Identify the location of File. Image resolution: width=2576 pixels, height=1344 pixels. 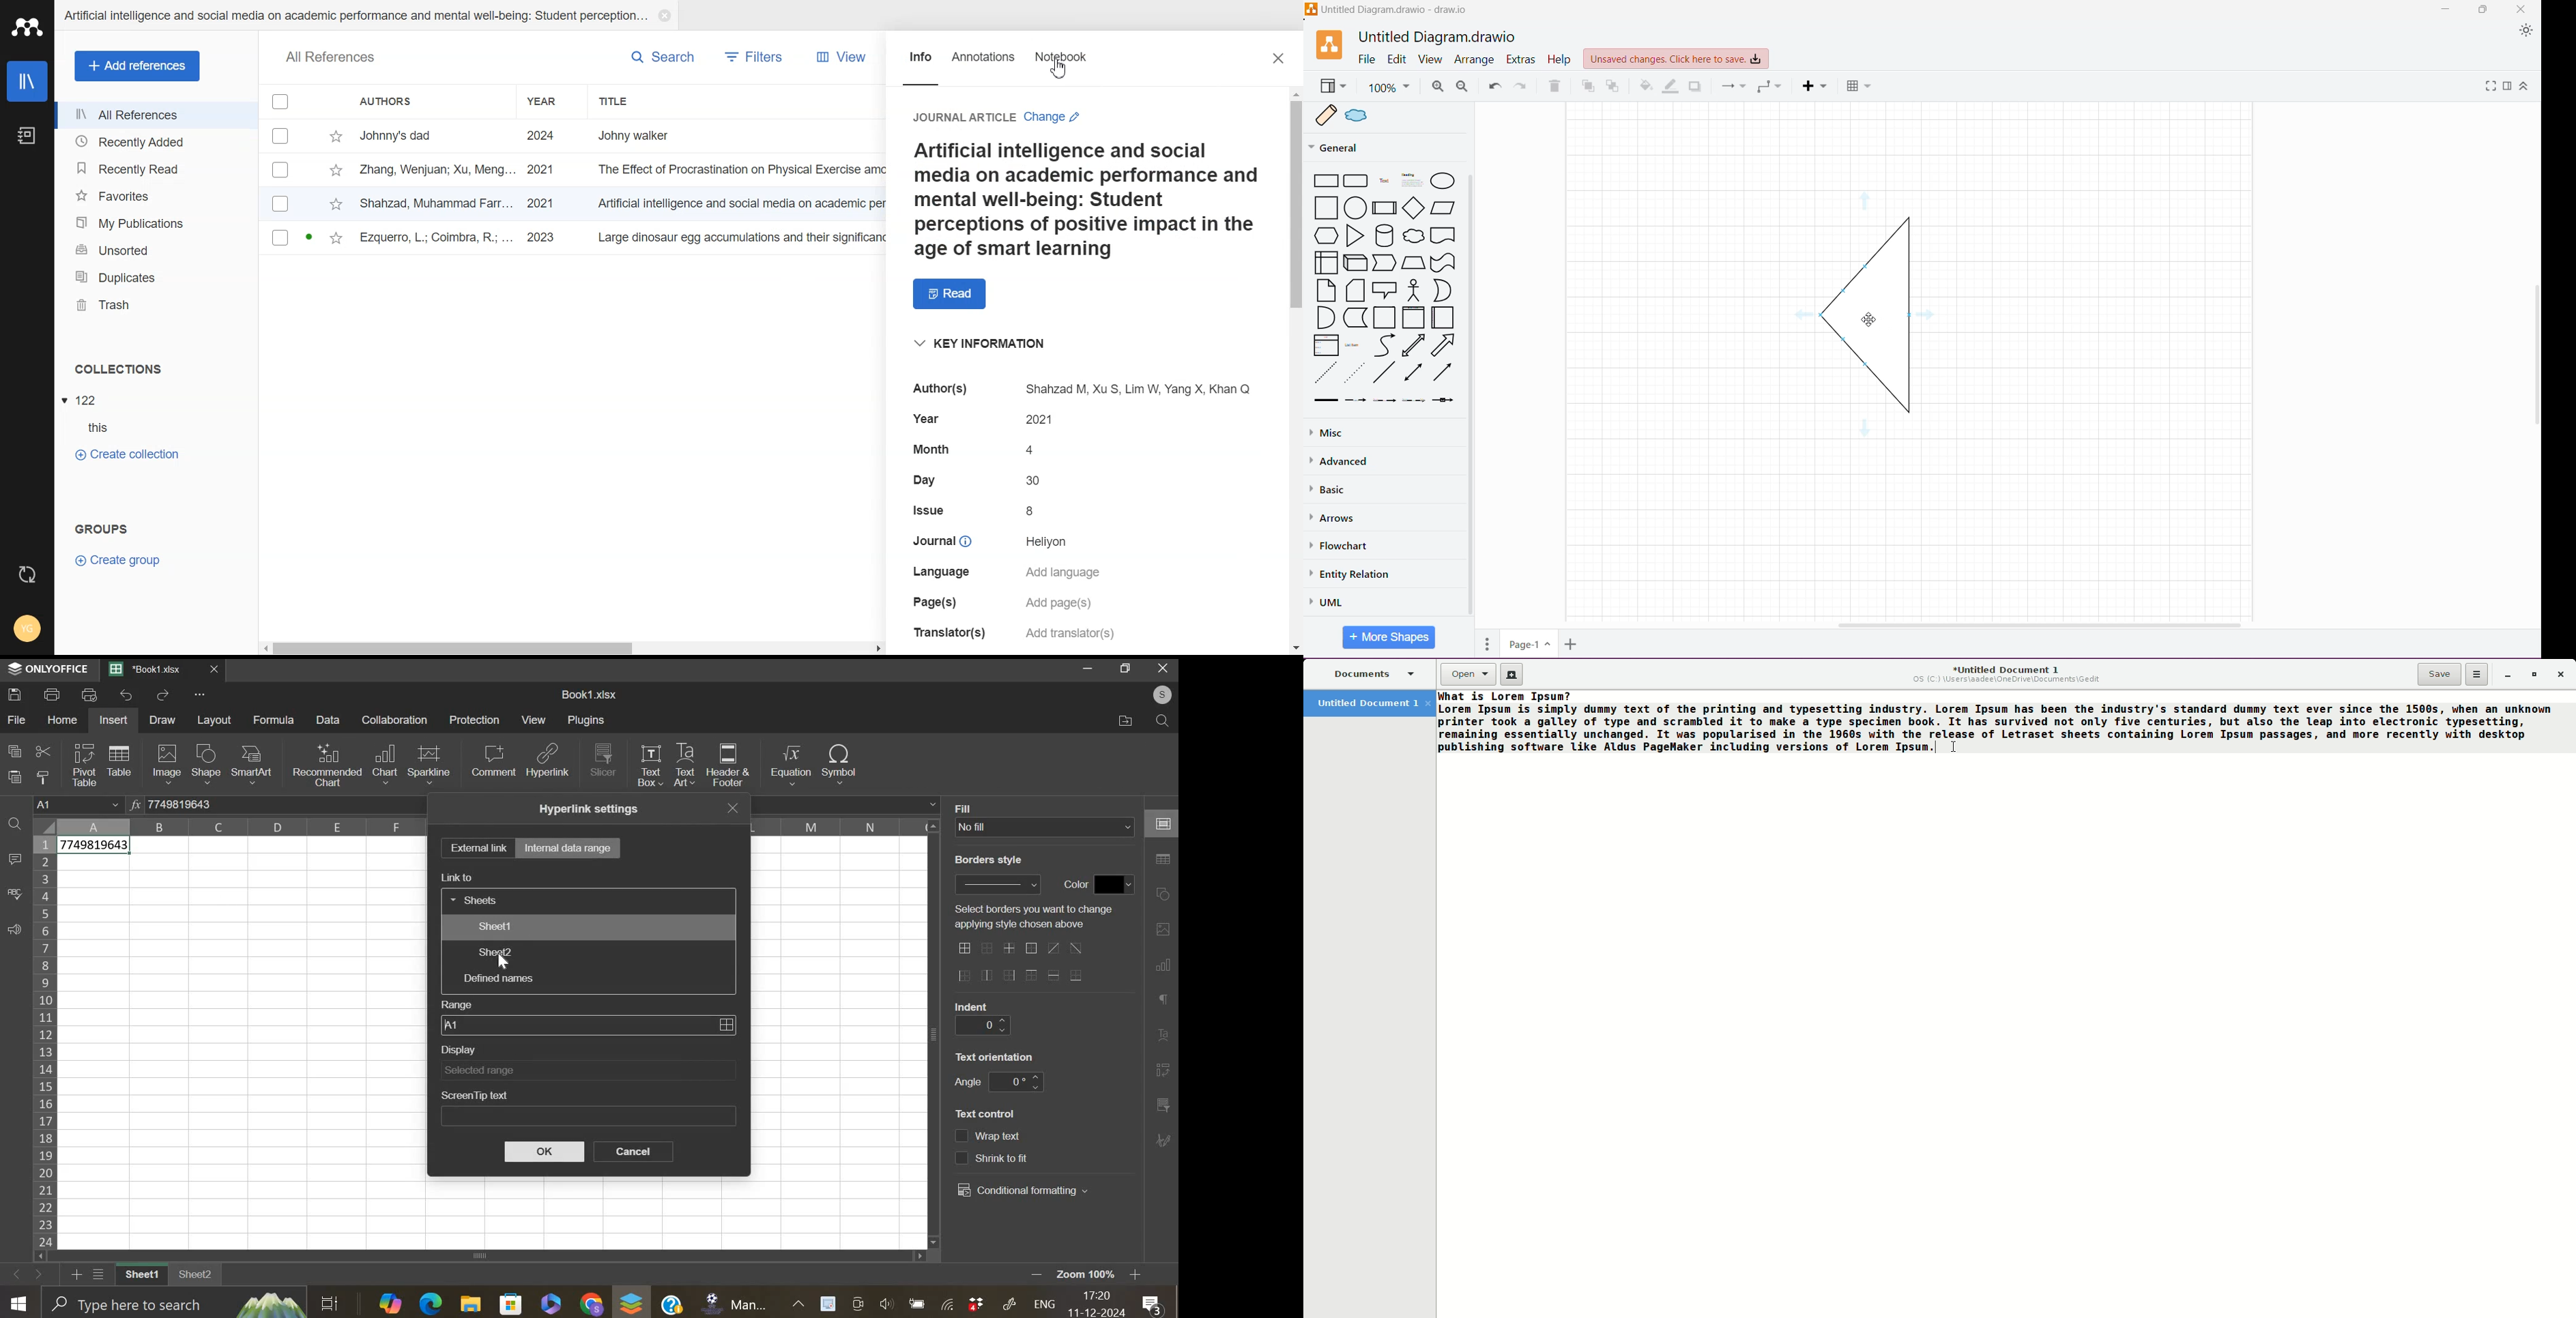
(1367, 59).